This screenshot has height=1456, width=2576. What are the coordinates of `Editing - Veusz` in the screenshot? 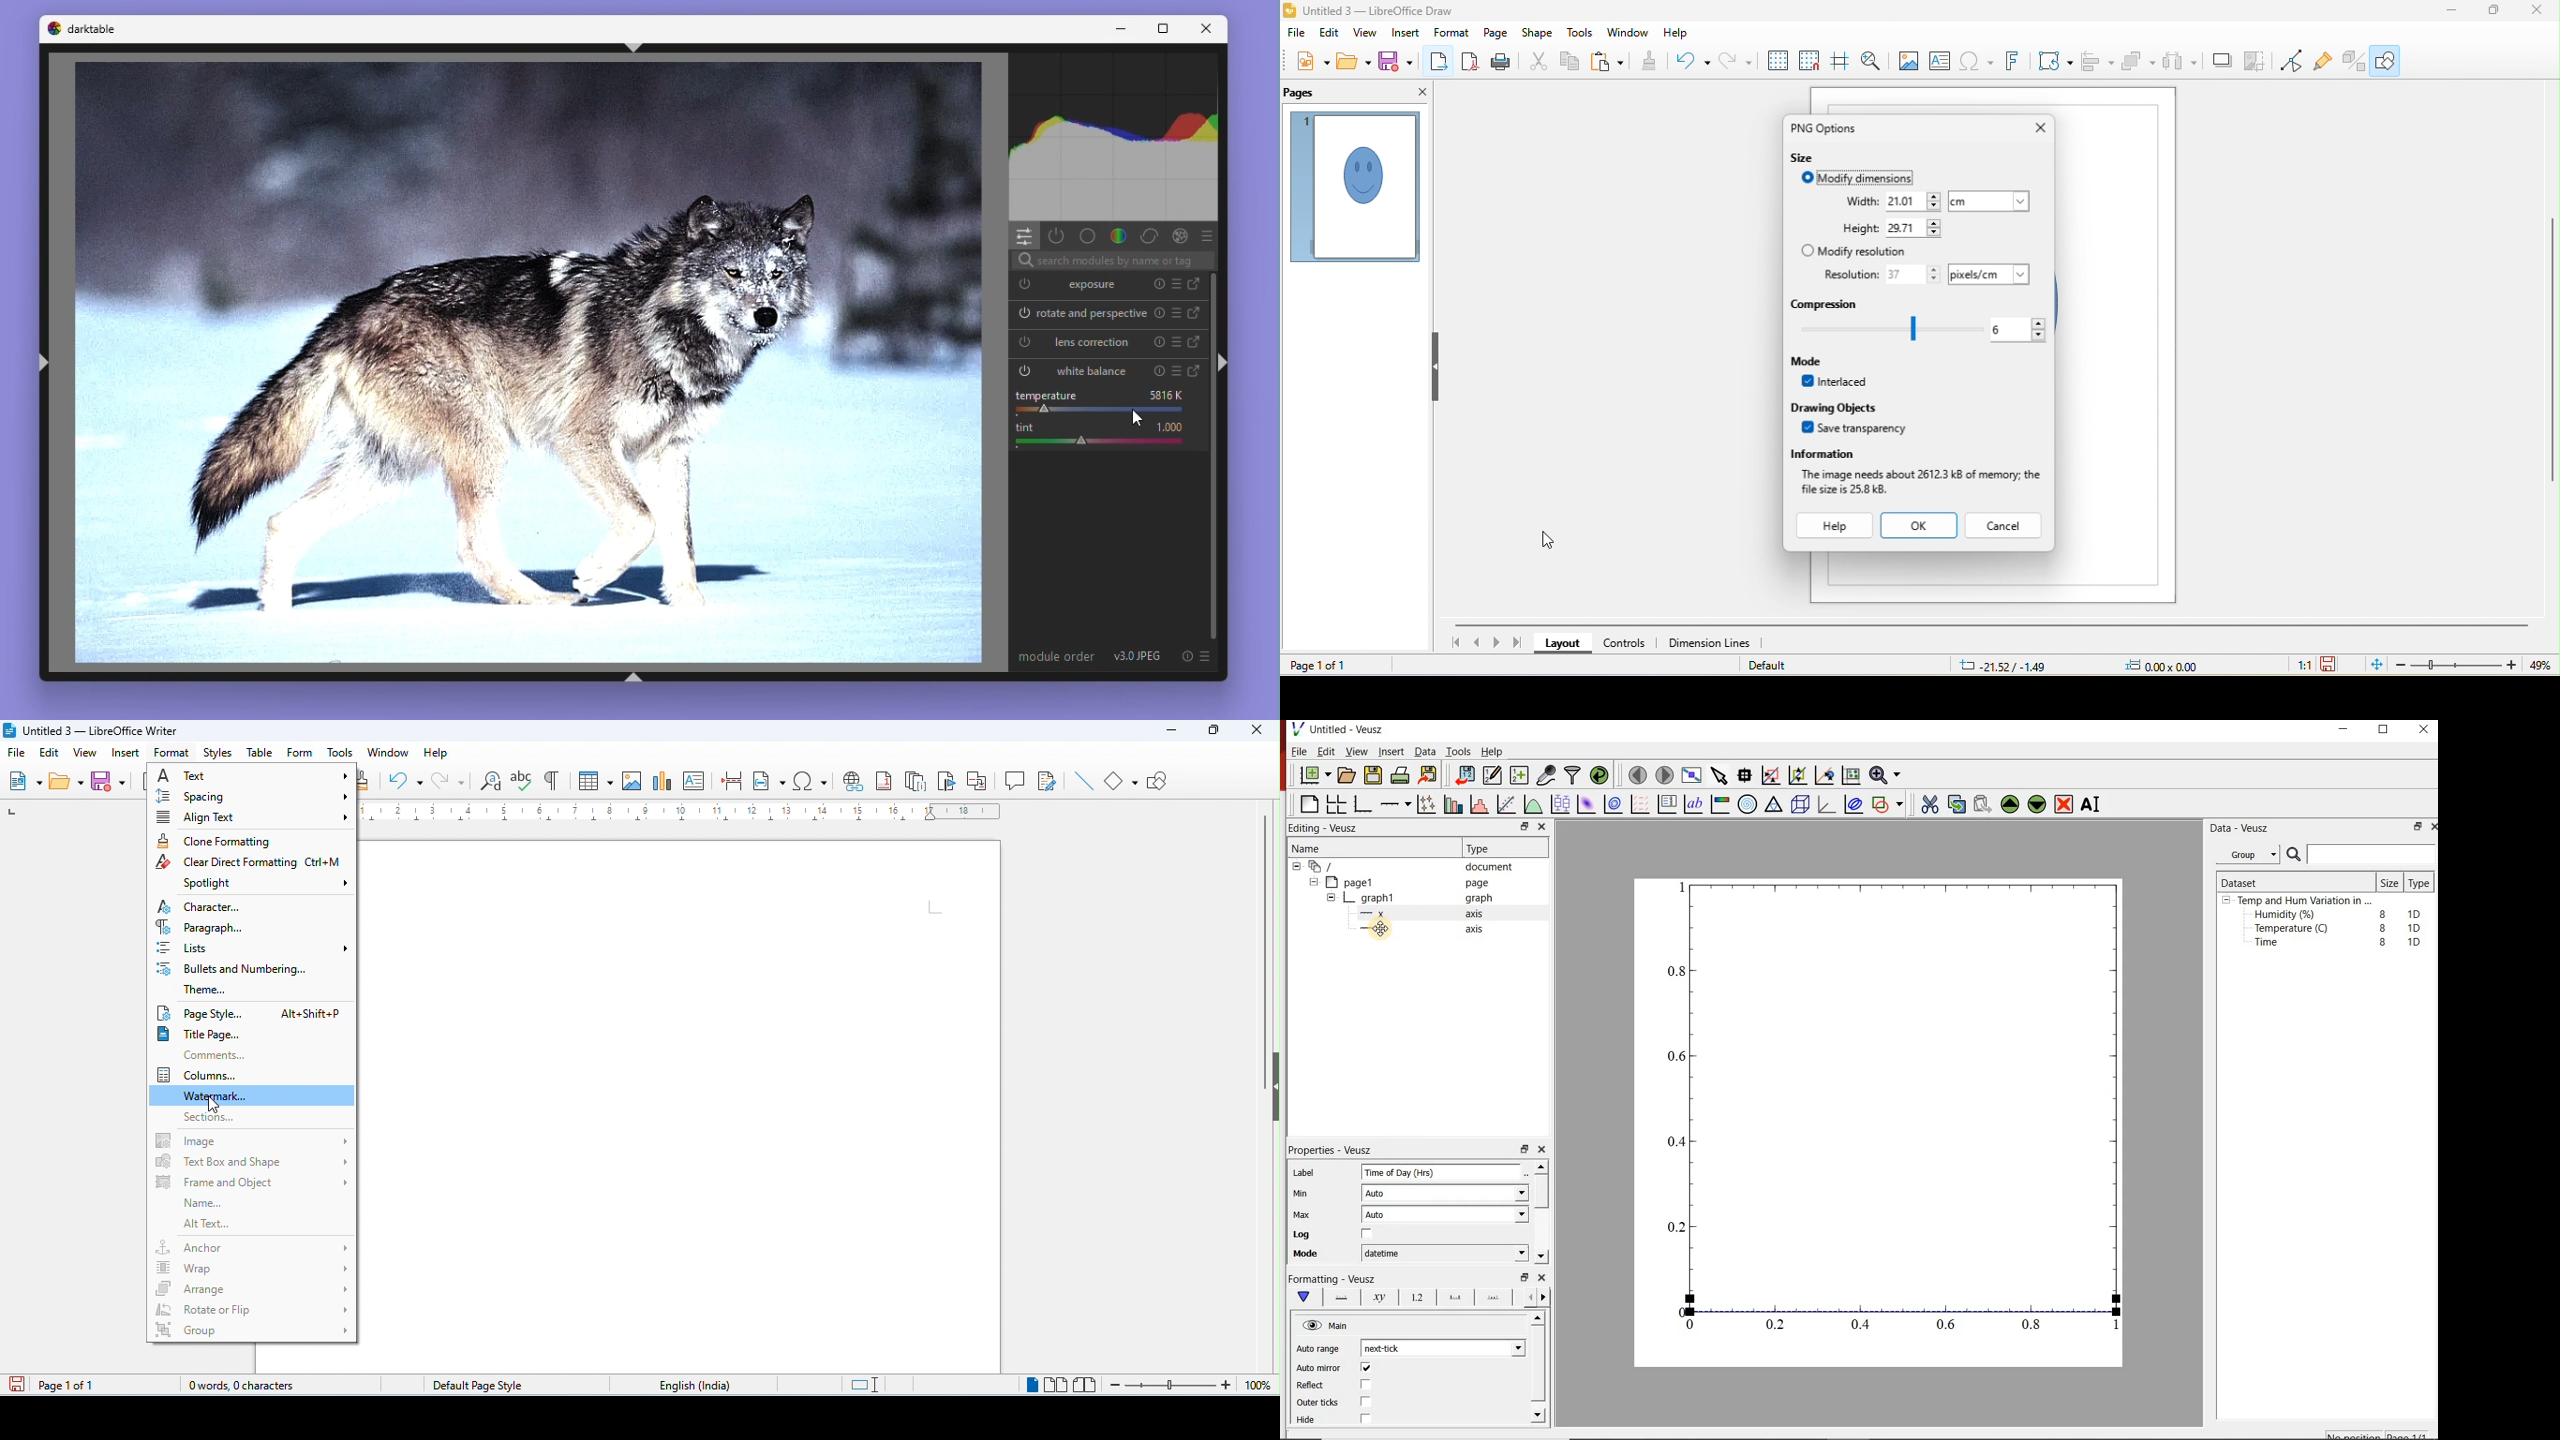 It's located at (1328, 828).